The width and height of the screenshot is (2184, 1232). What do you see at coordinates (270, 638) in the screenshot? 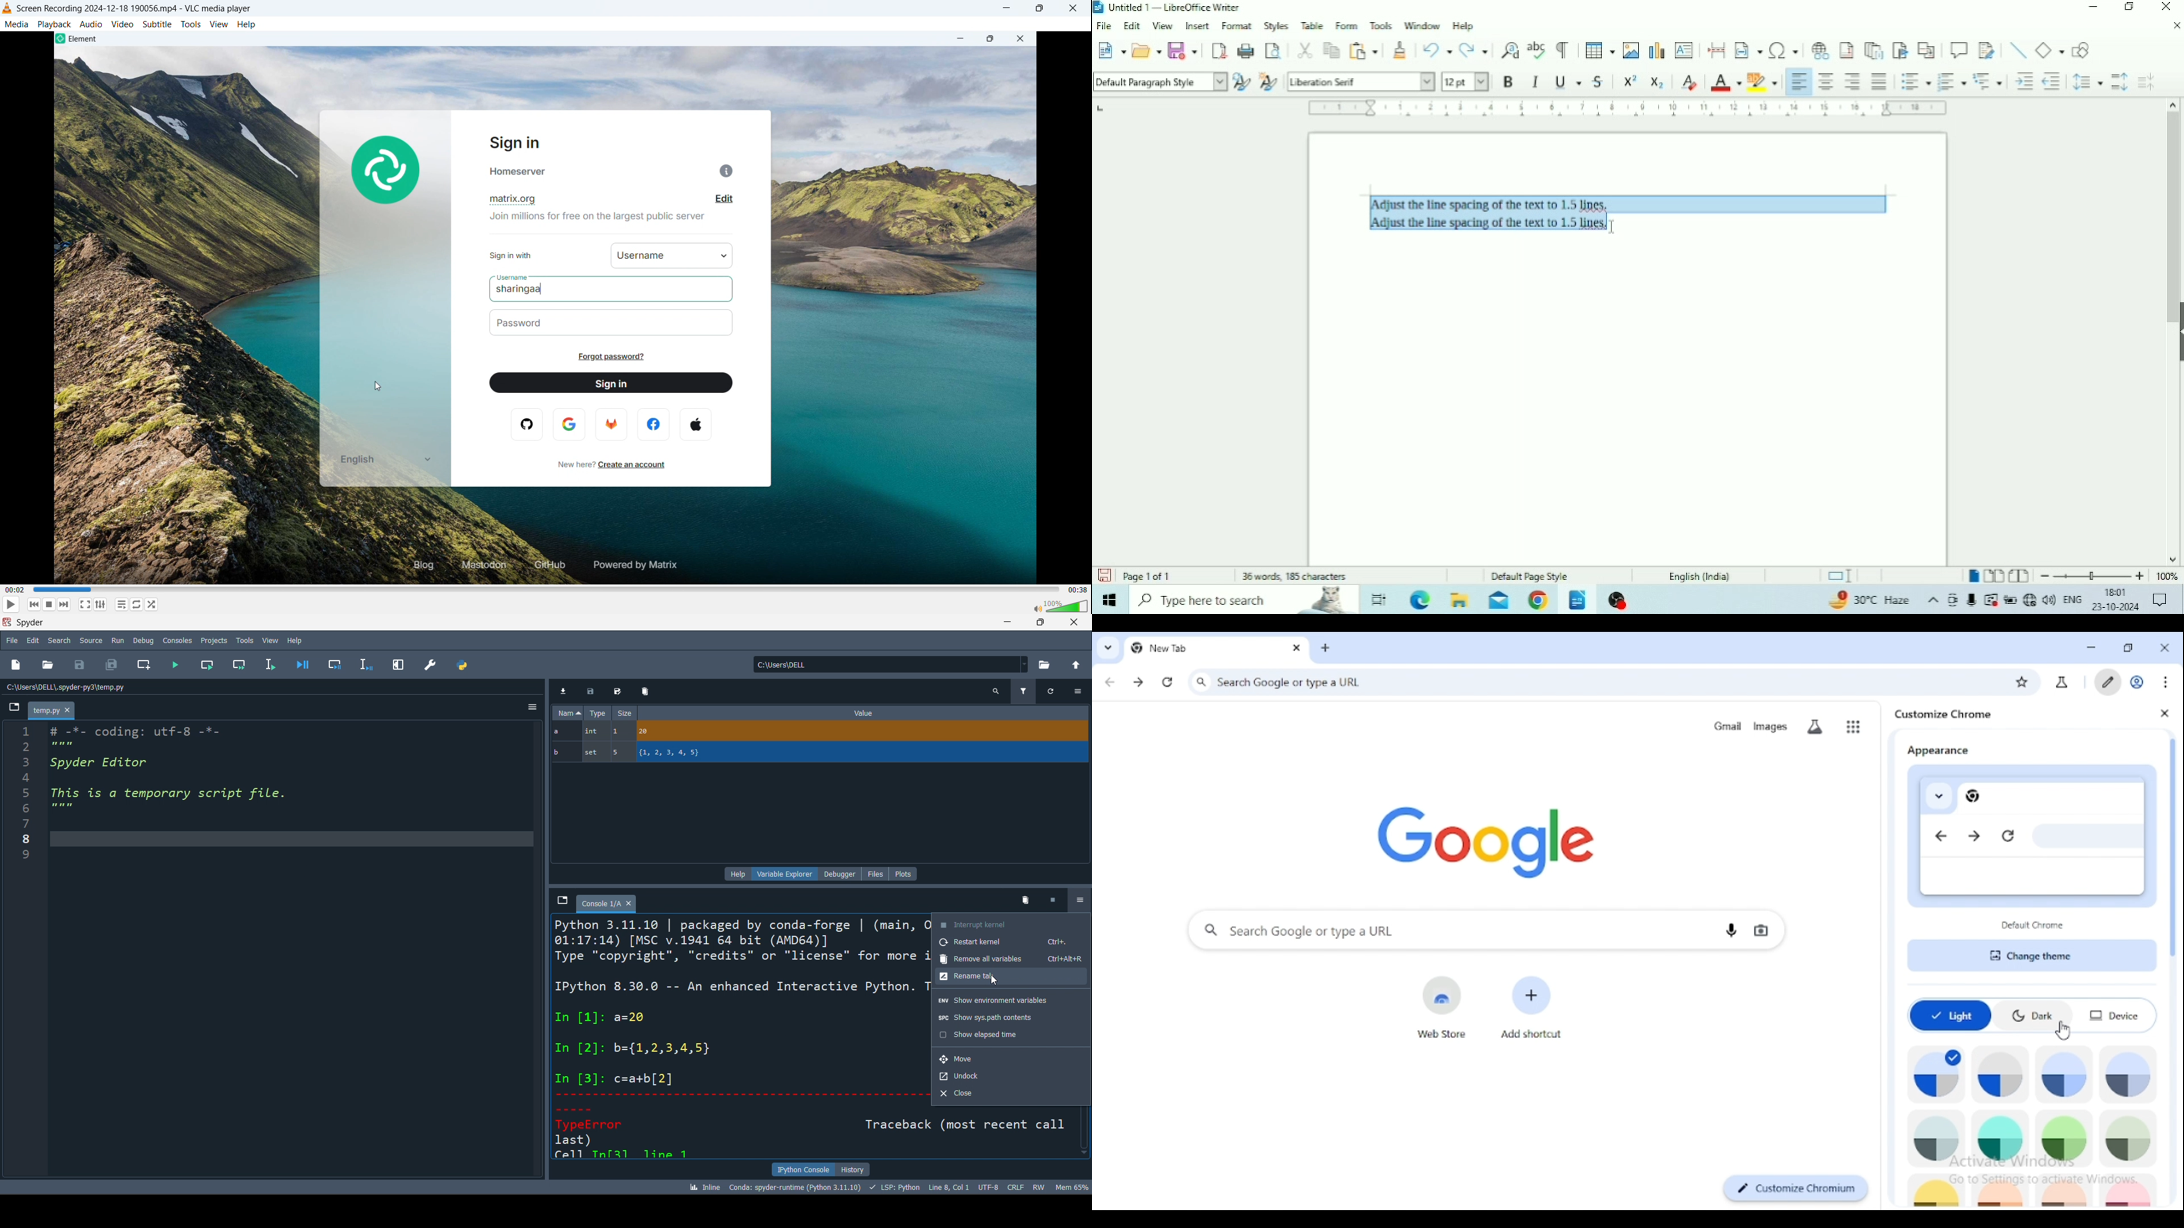
I see `view` at bounding box center [270, 638].